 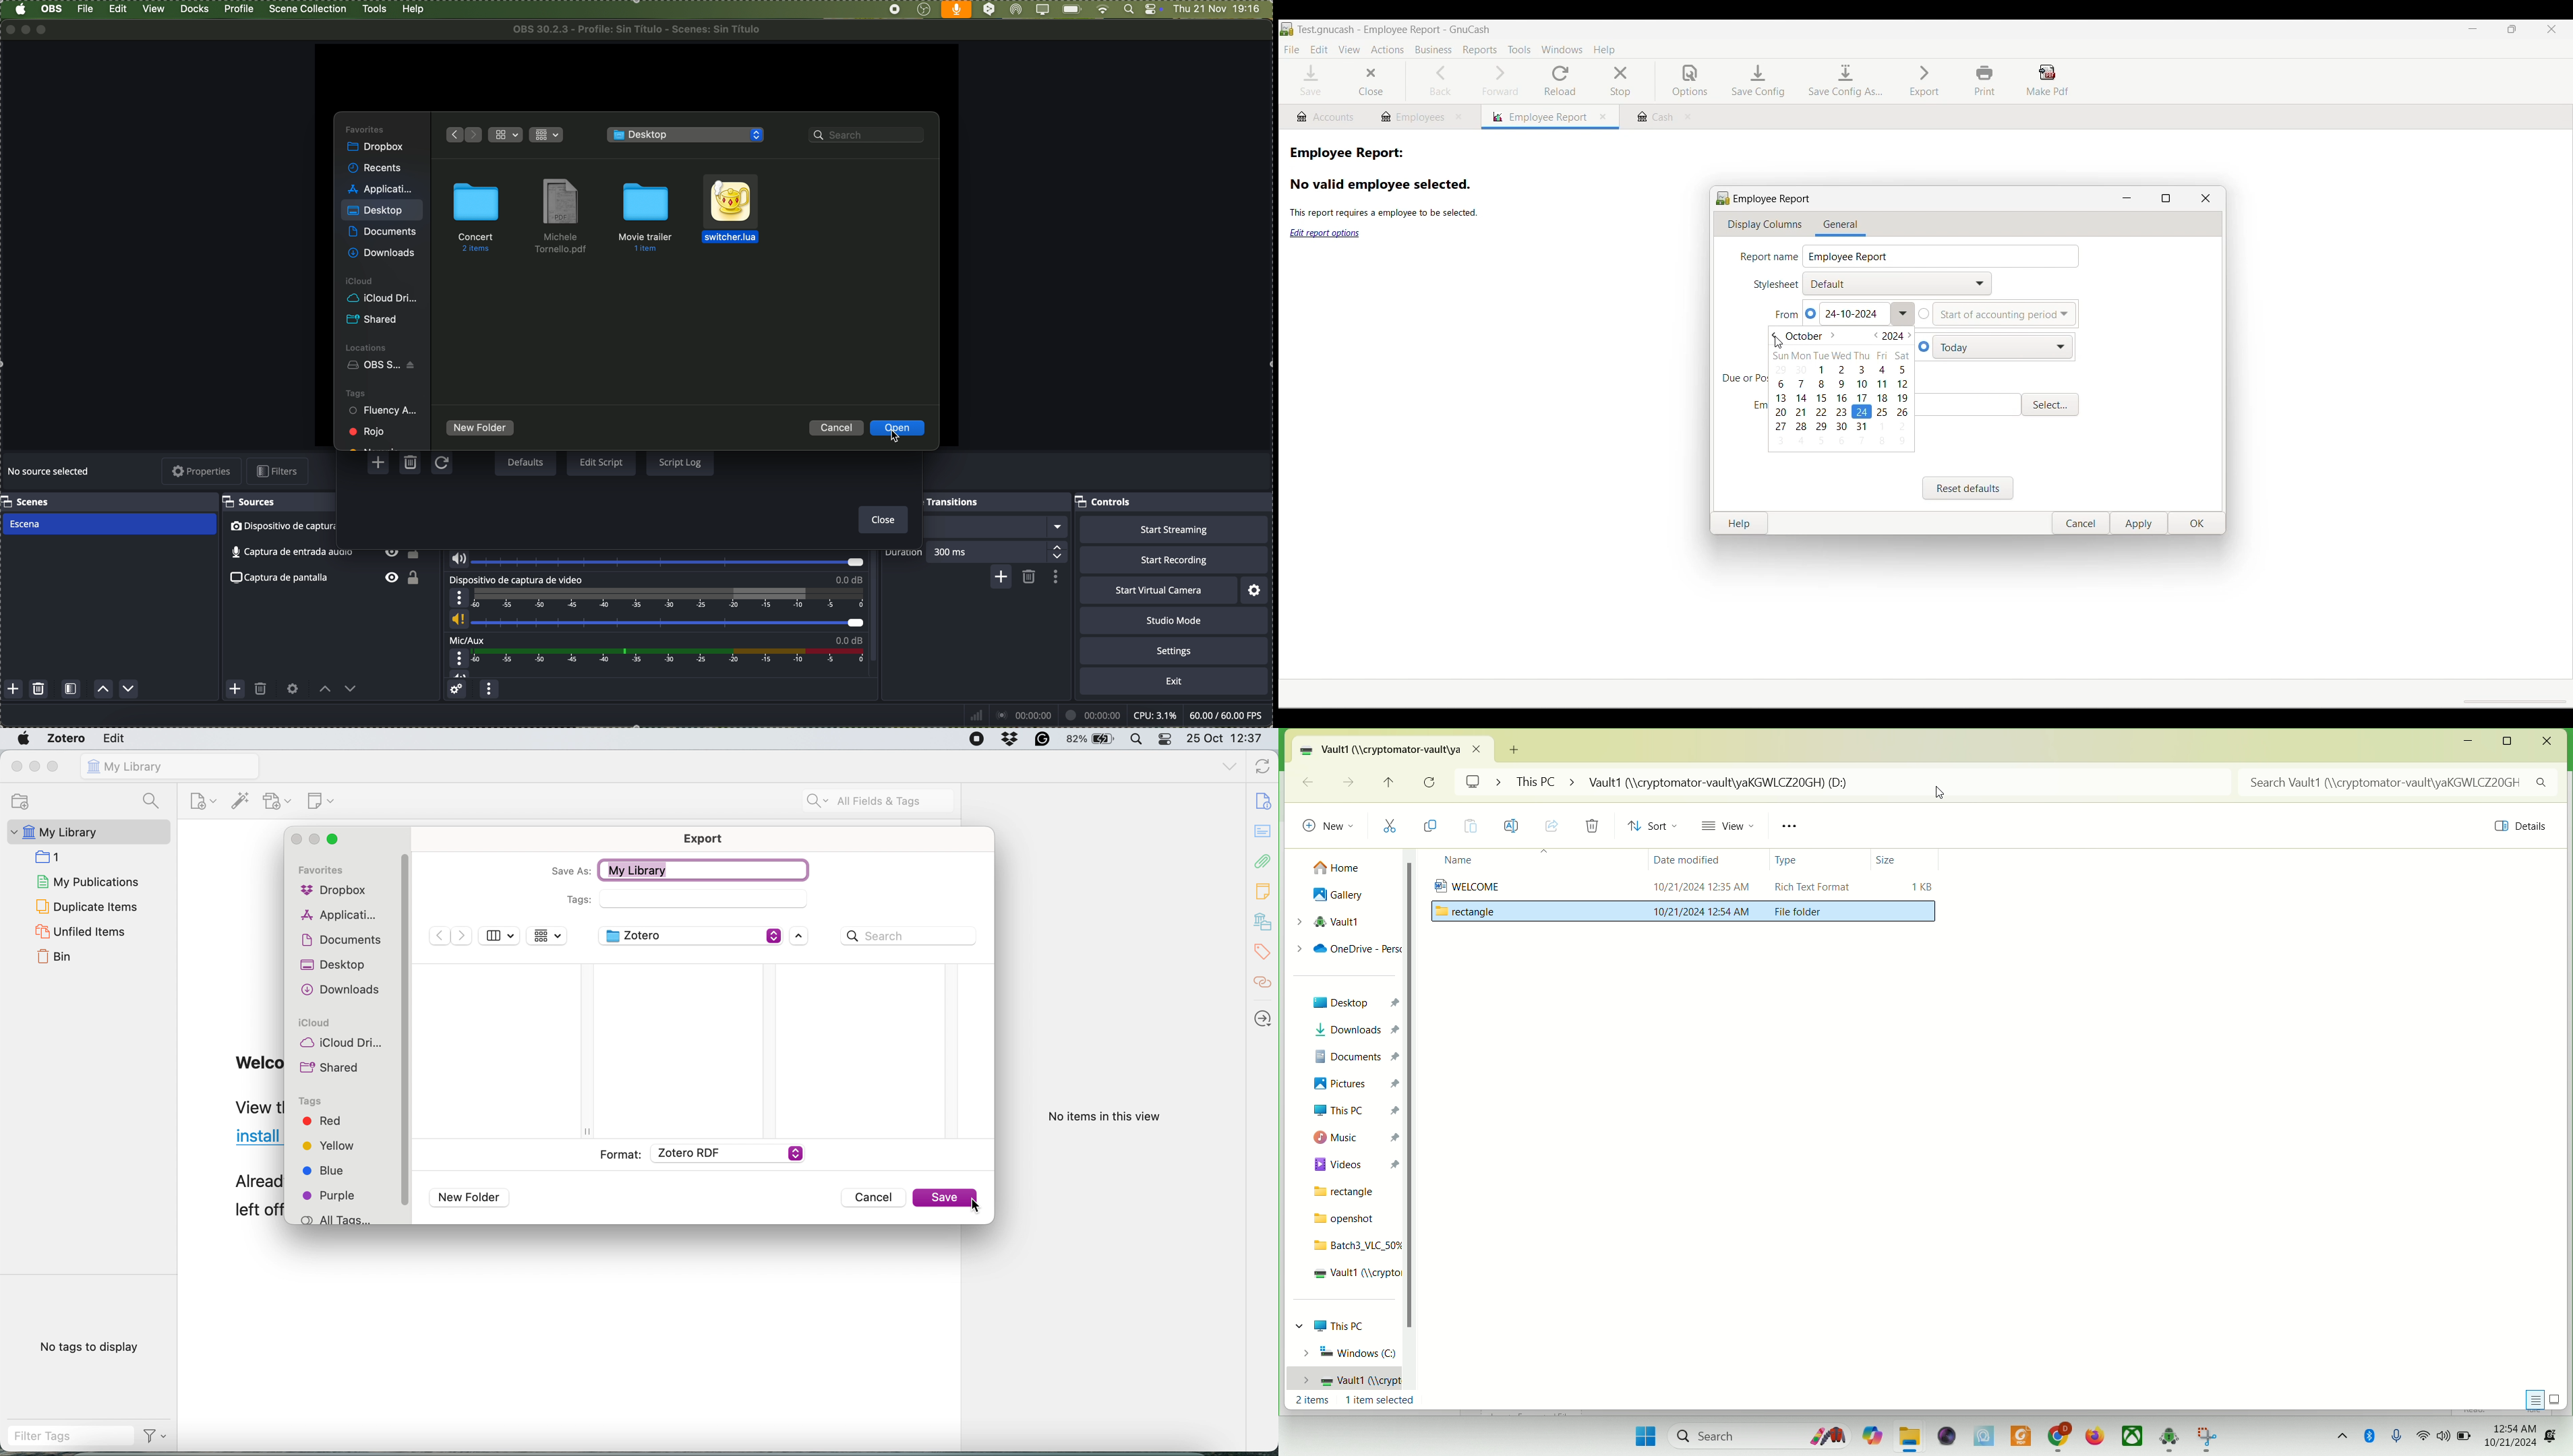 What do you see at coordinates (952, 501) in the screenshot?
I see `scene transitions` at bounding box center [952, 501].